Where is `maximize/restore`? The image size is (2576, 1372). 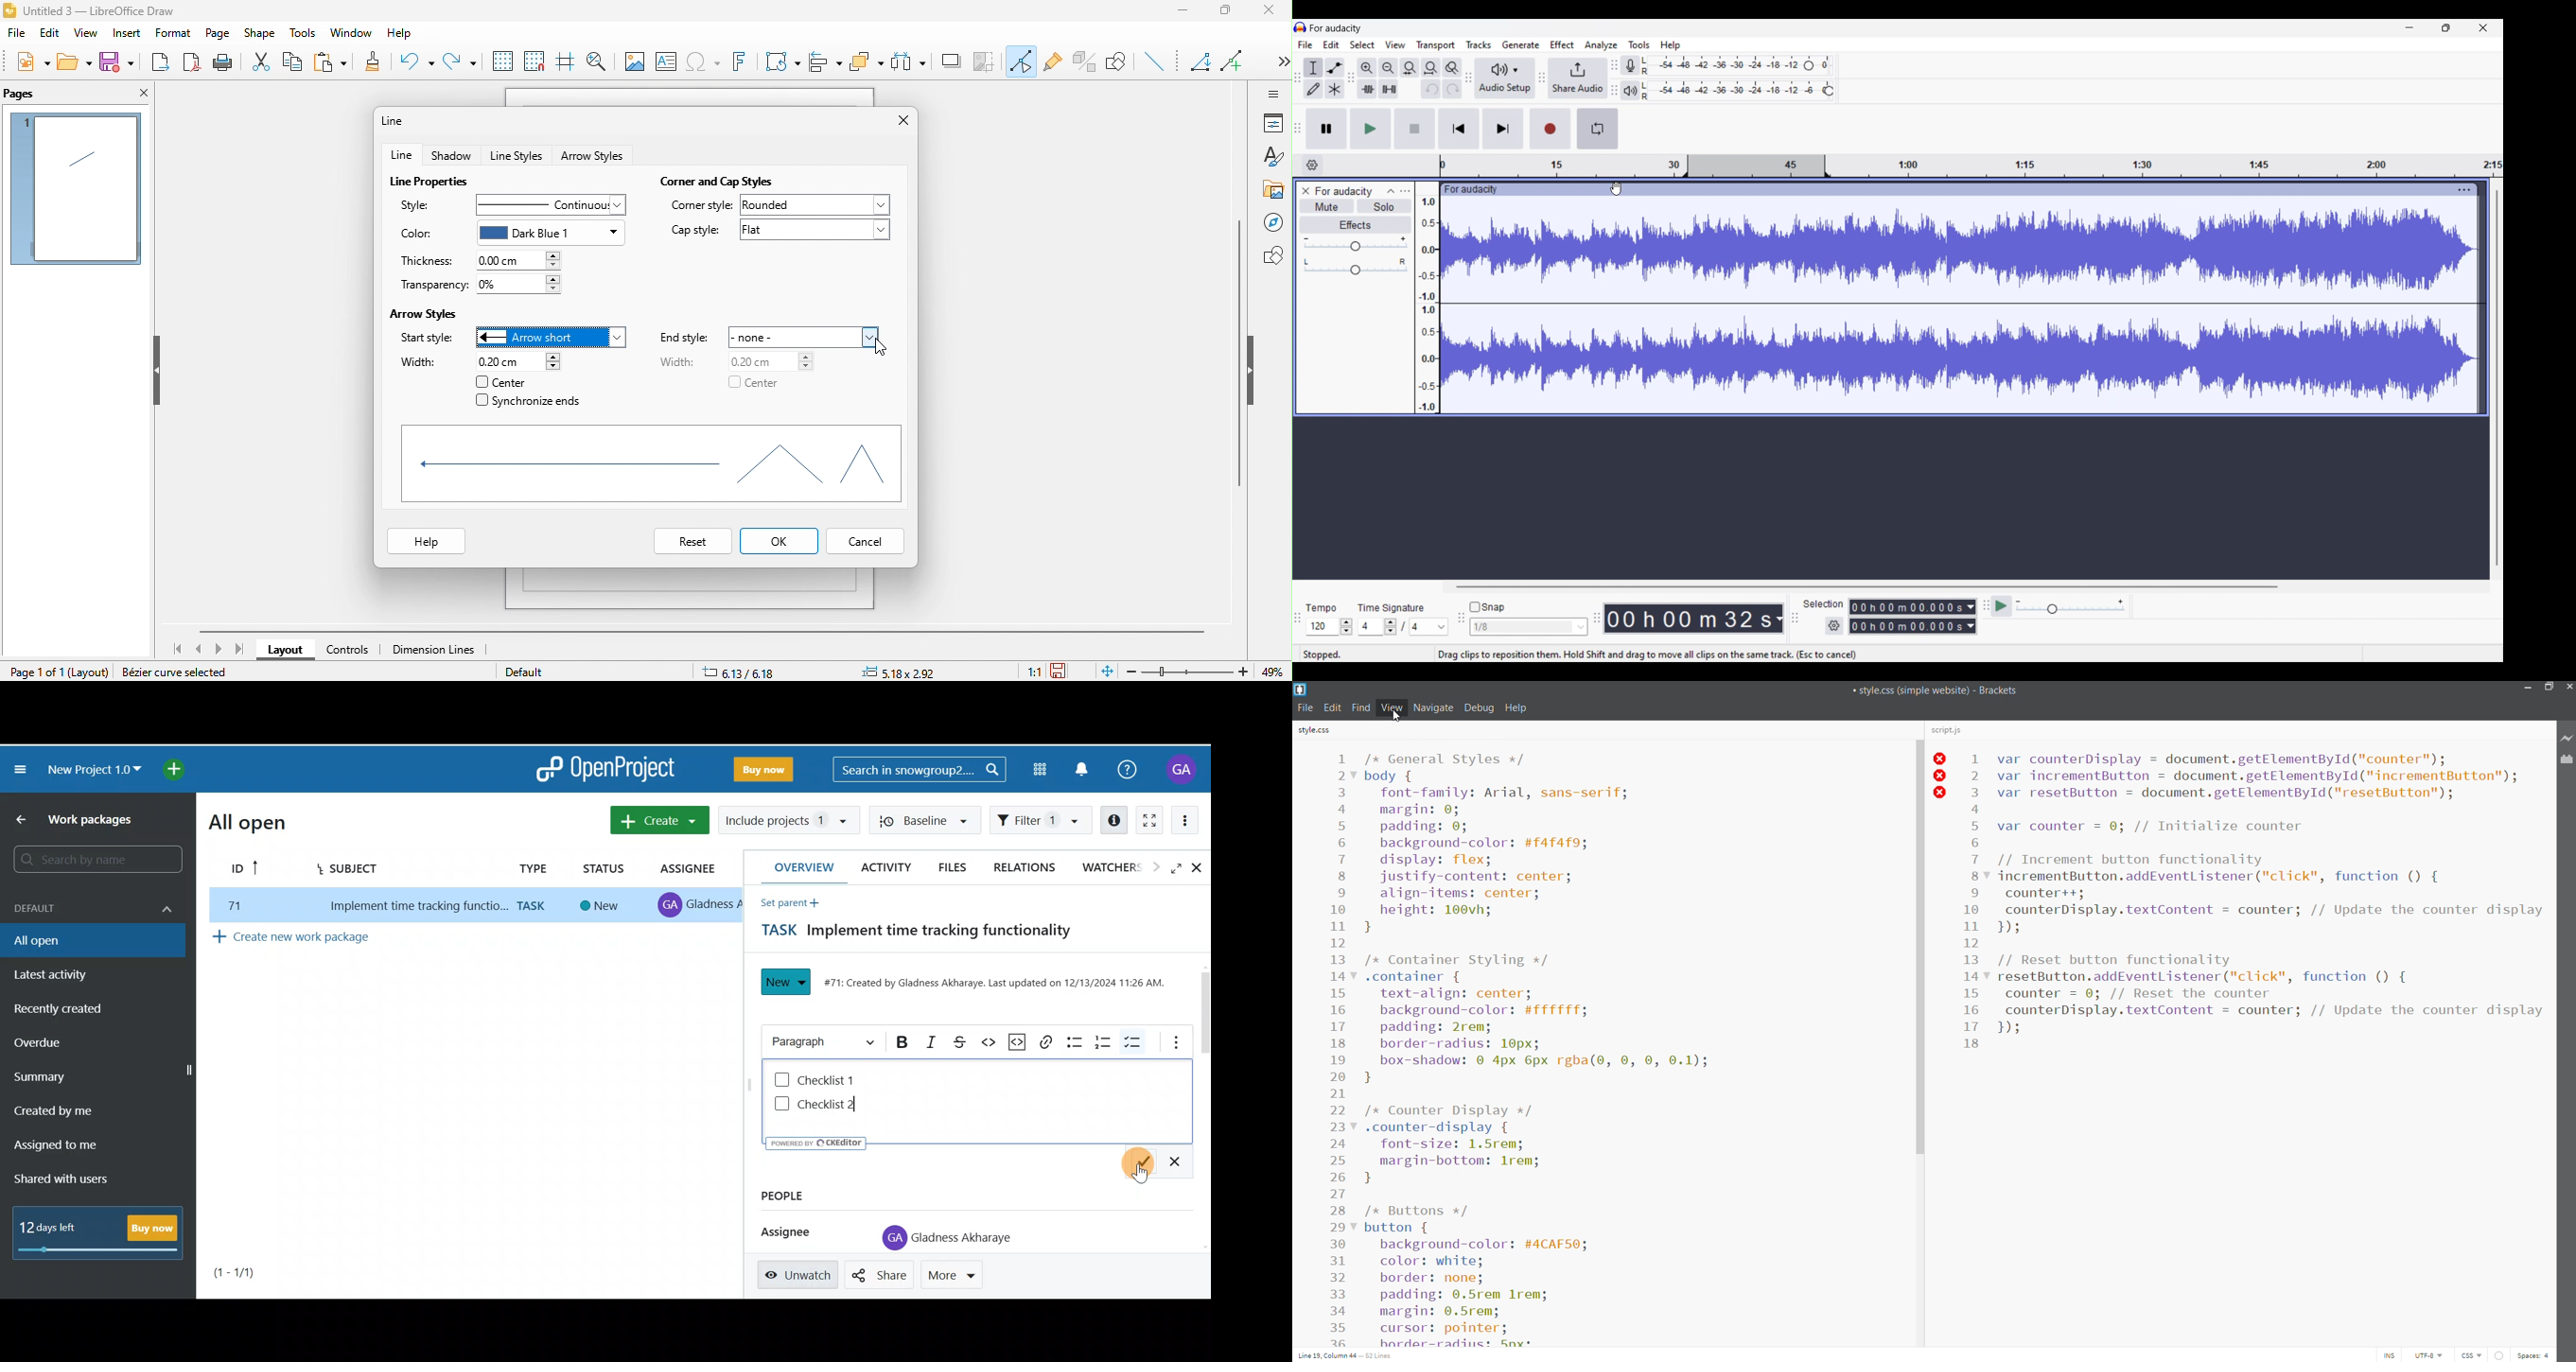
maximize/restore is located at coordinates (2548, 689).